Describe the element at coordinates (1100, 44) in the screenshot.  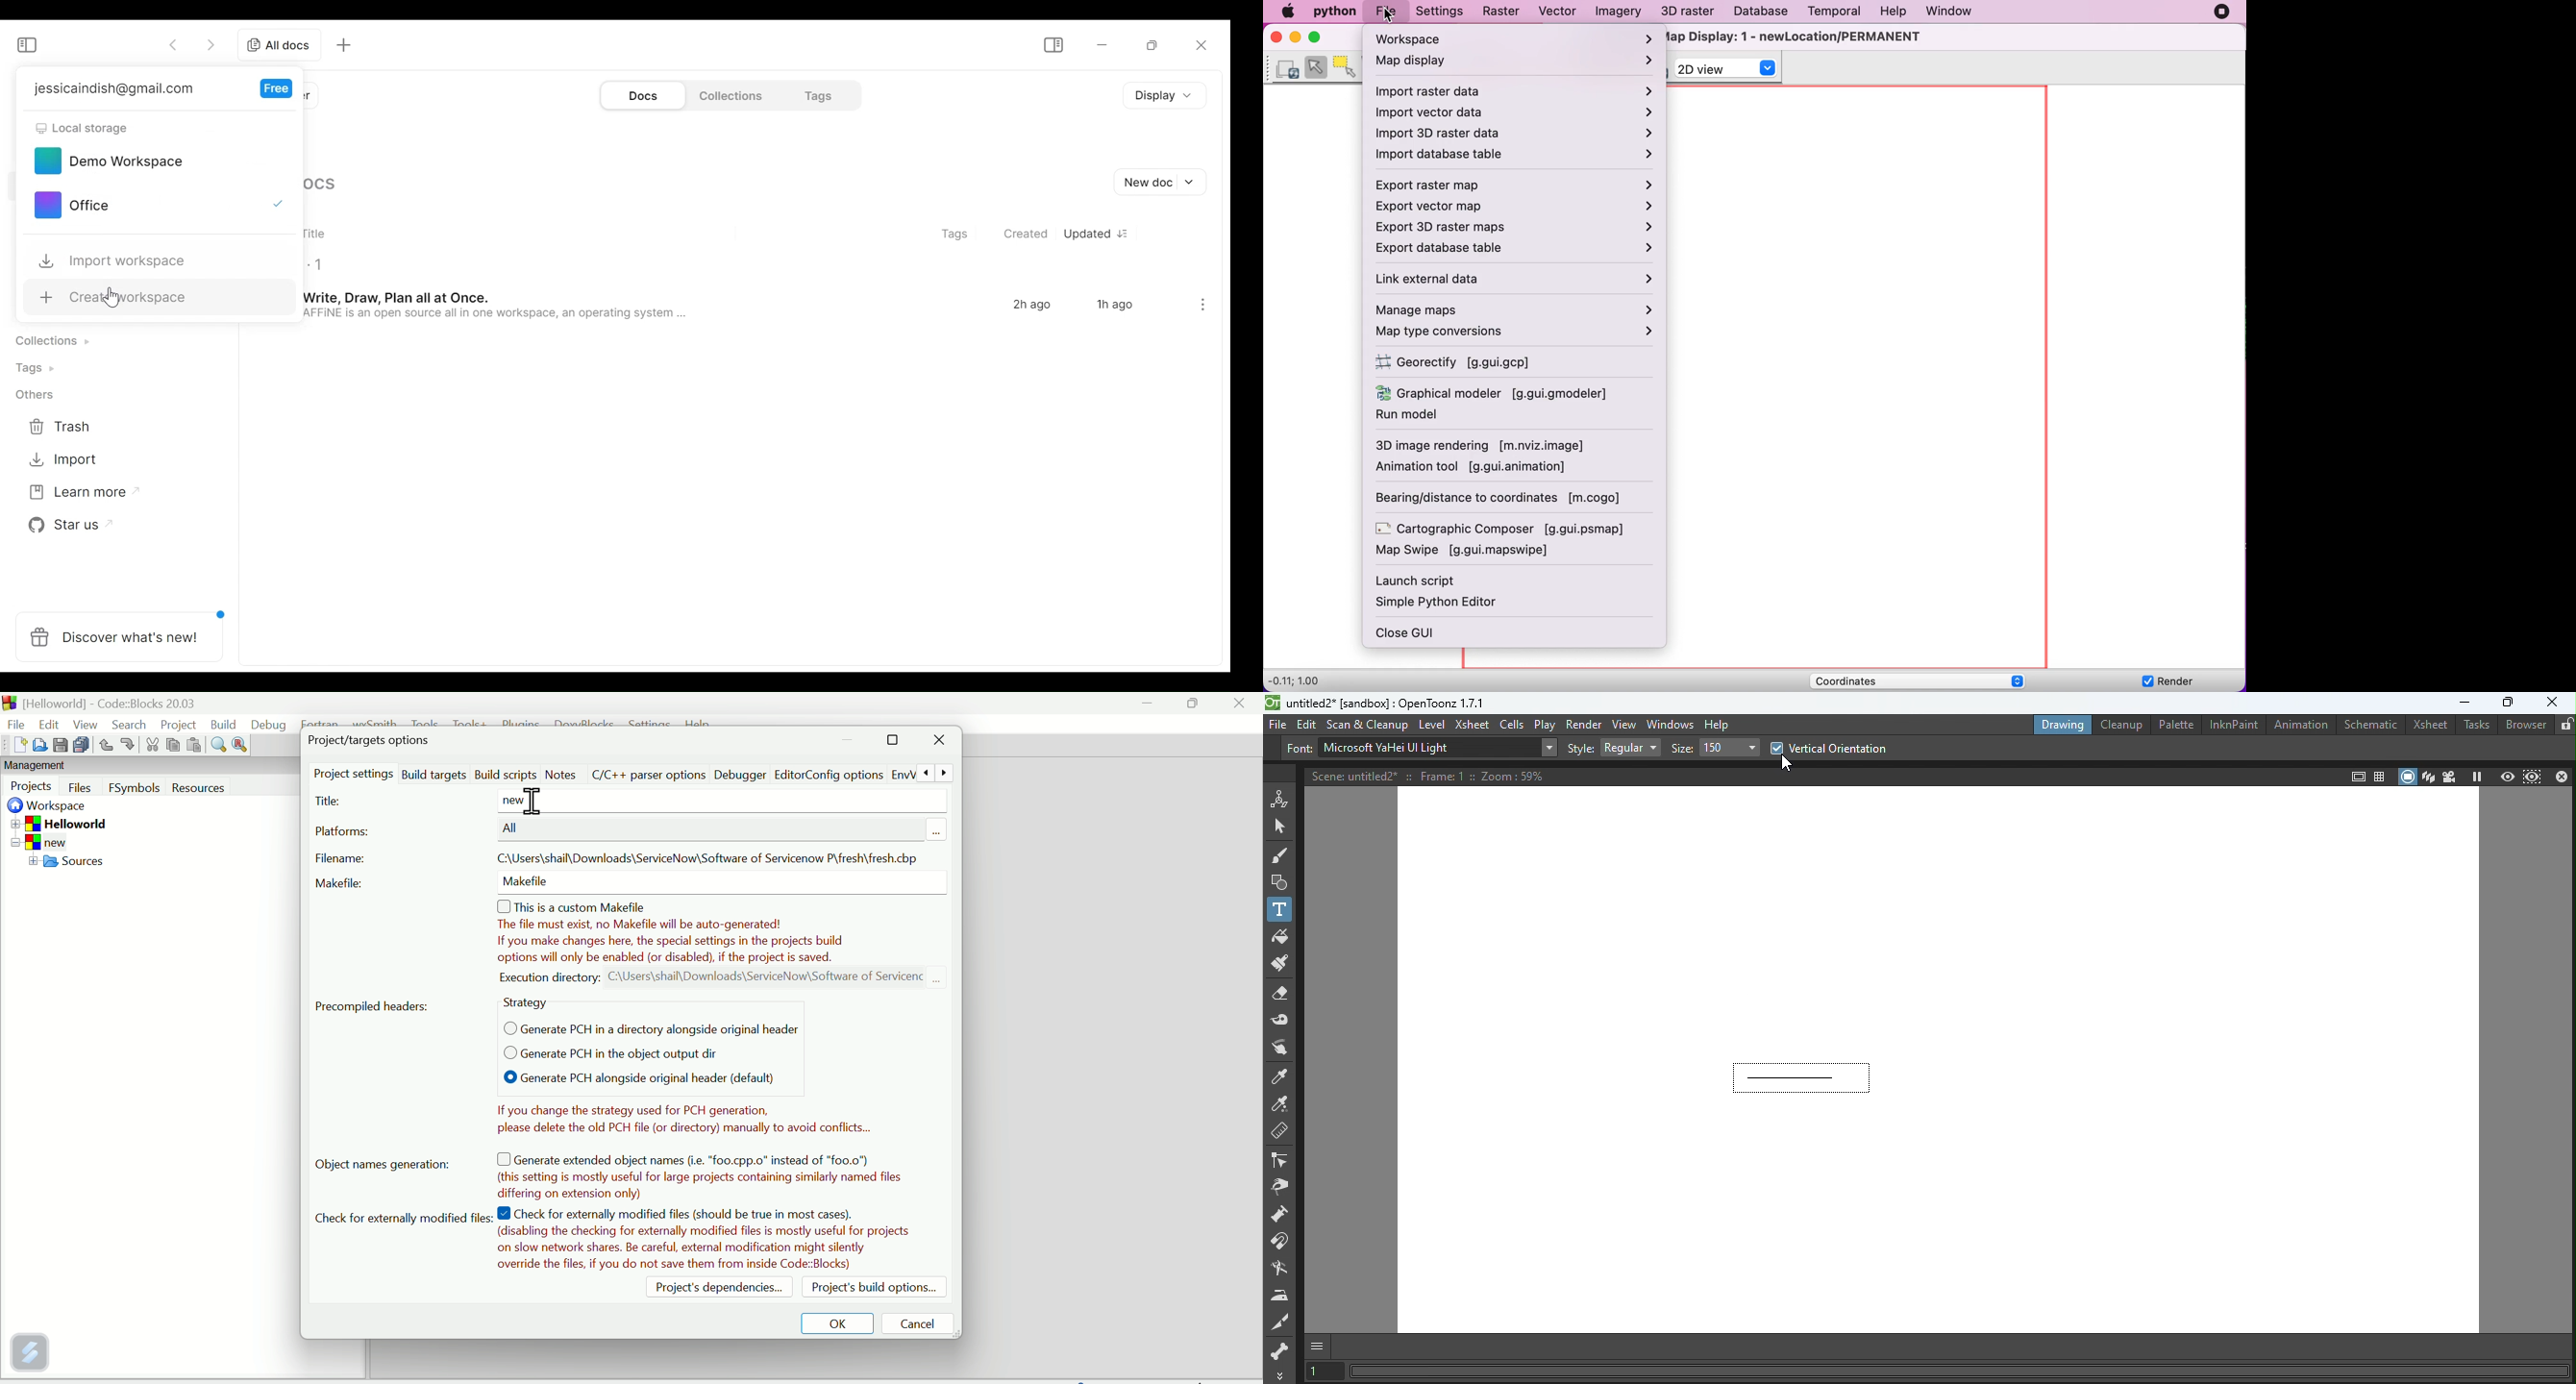
I see `minimize` at that location.